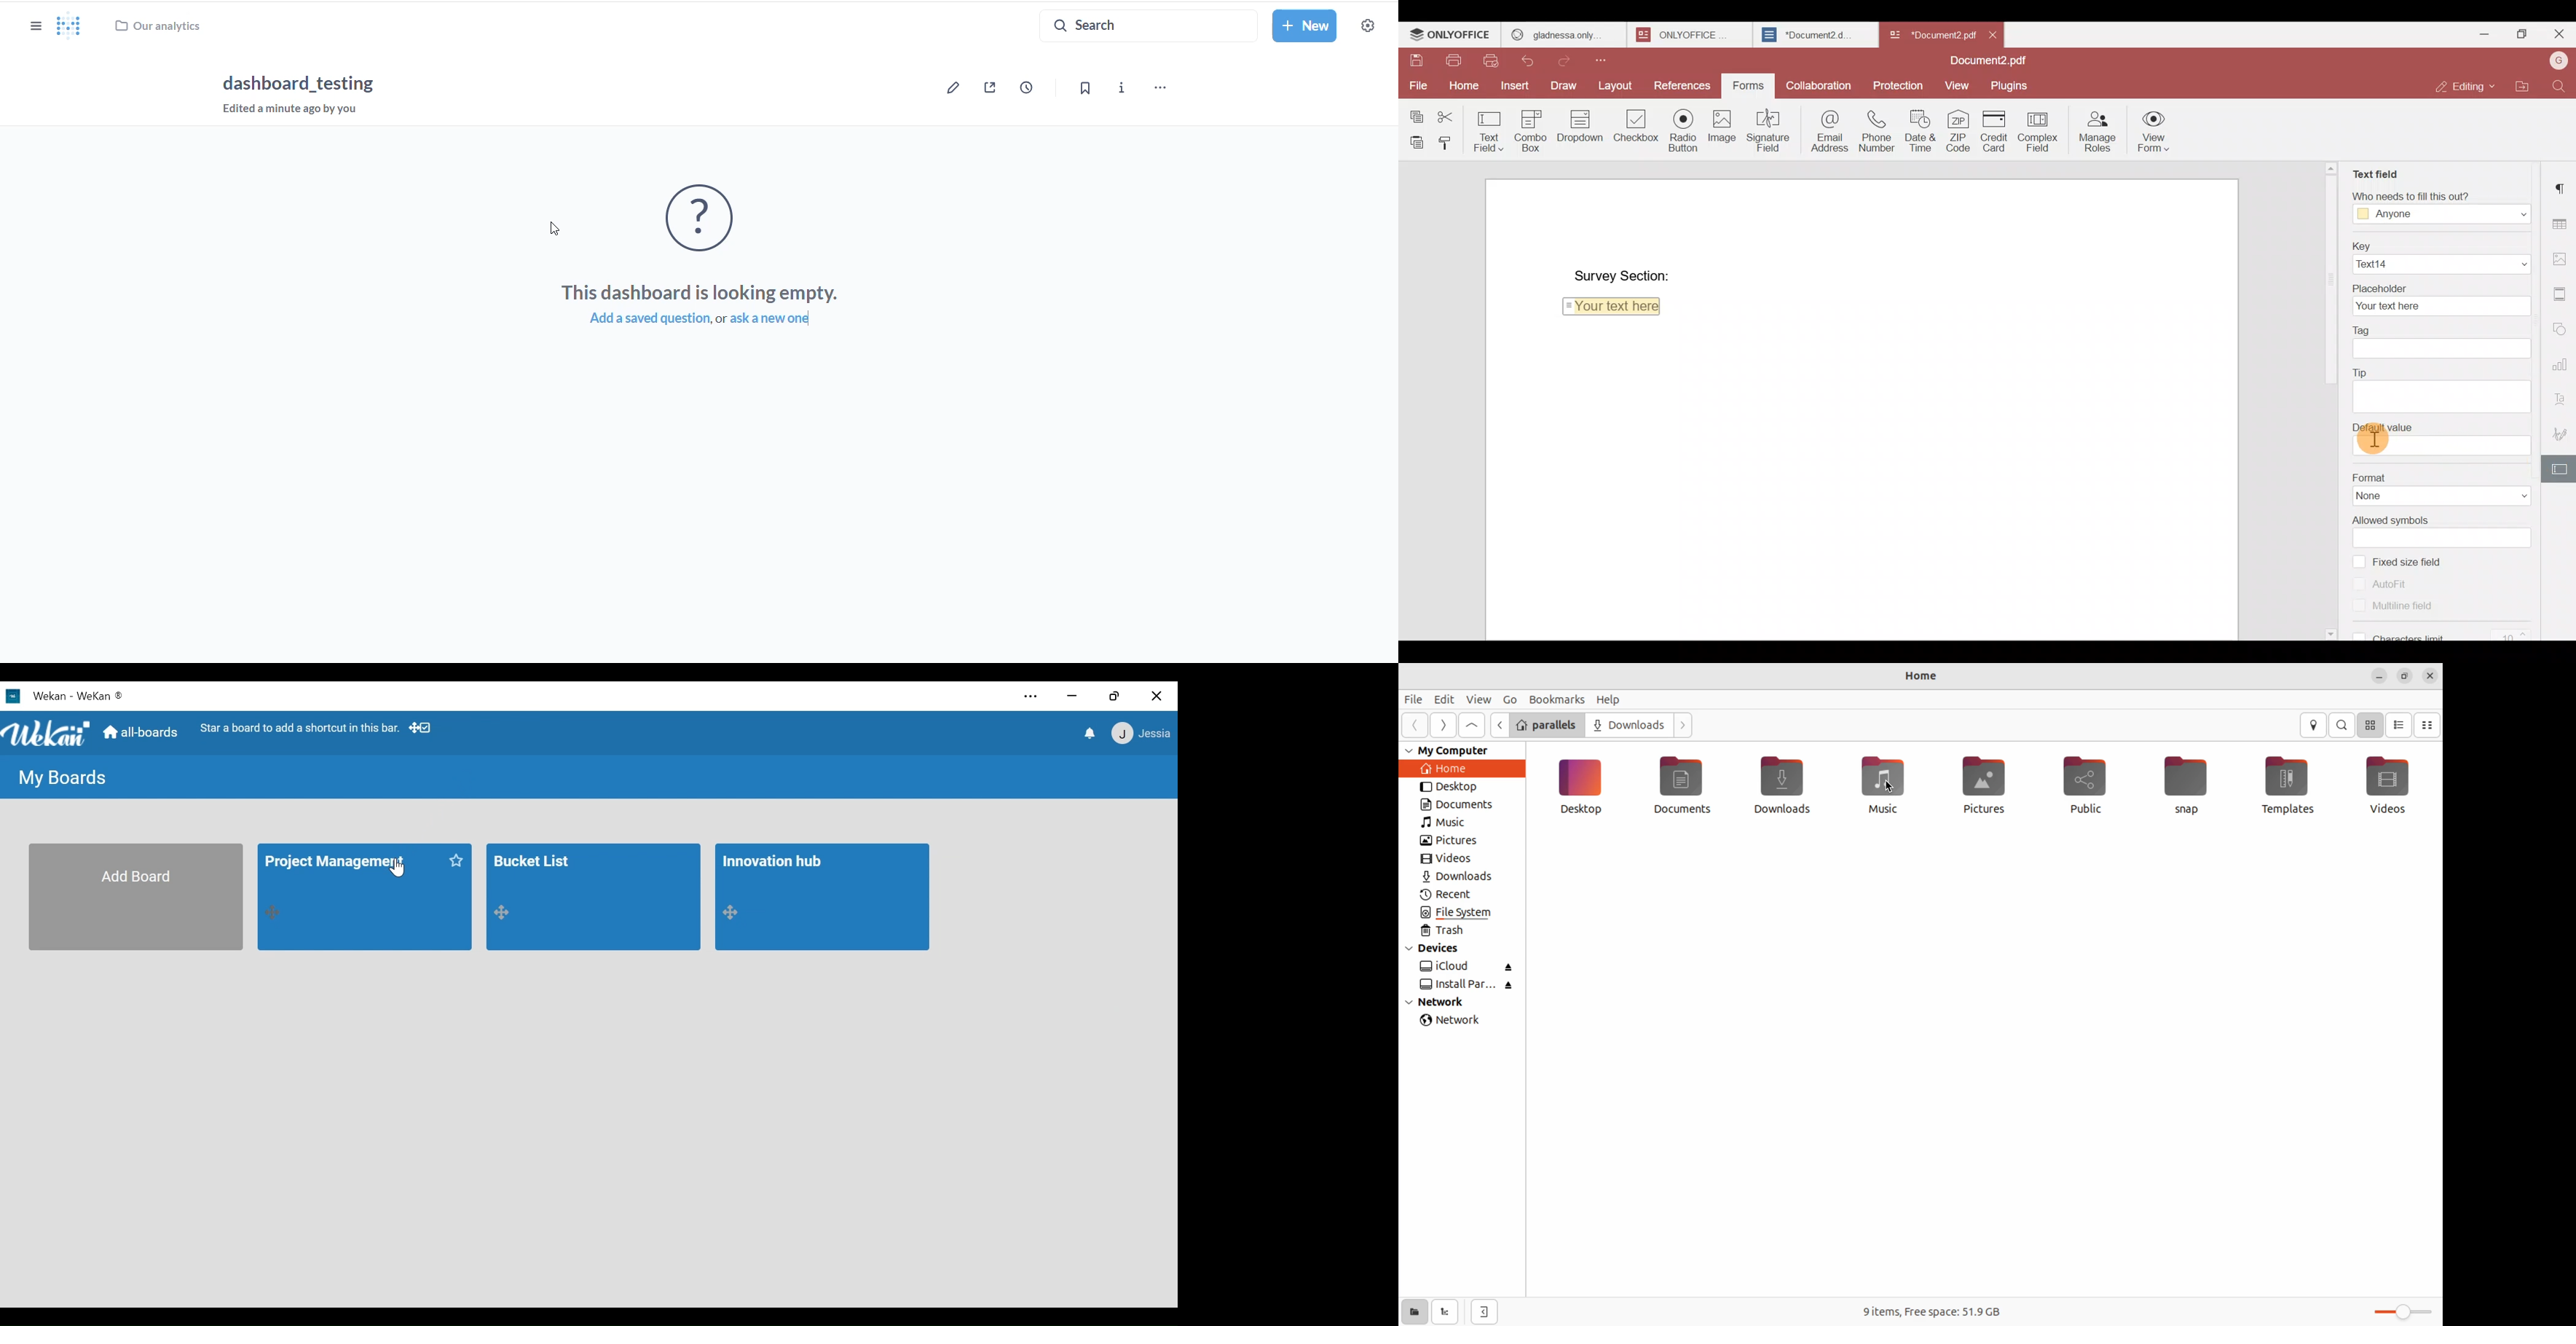 The height and width of the screenshot is (1344, 2576). I want to click on File, so click(1417, 85).